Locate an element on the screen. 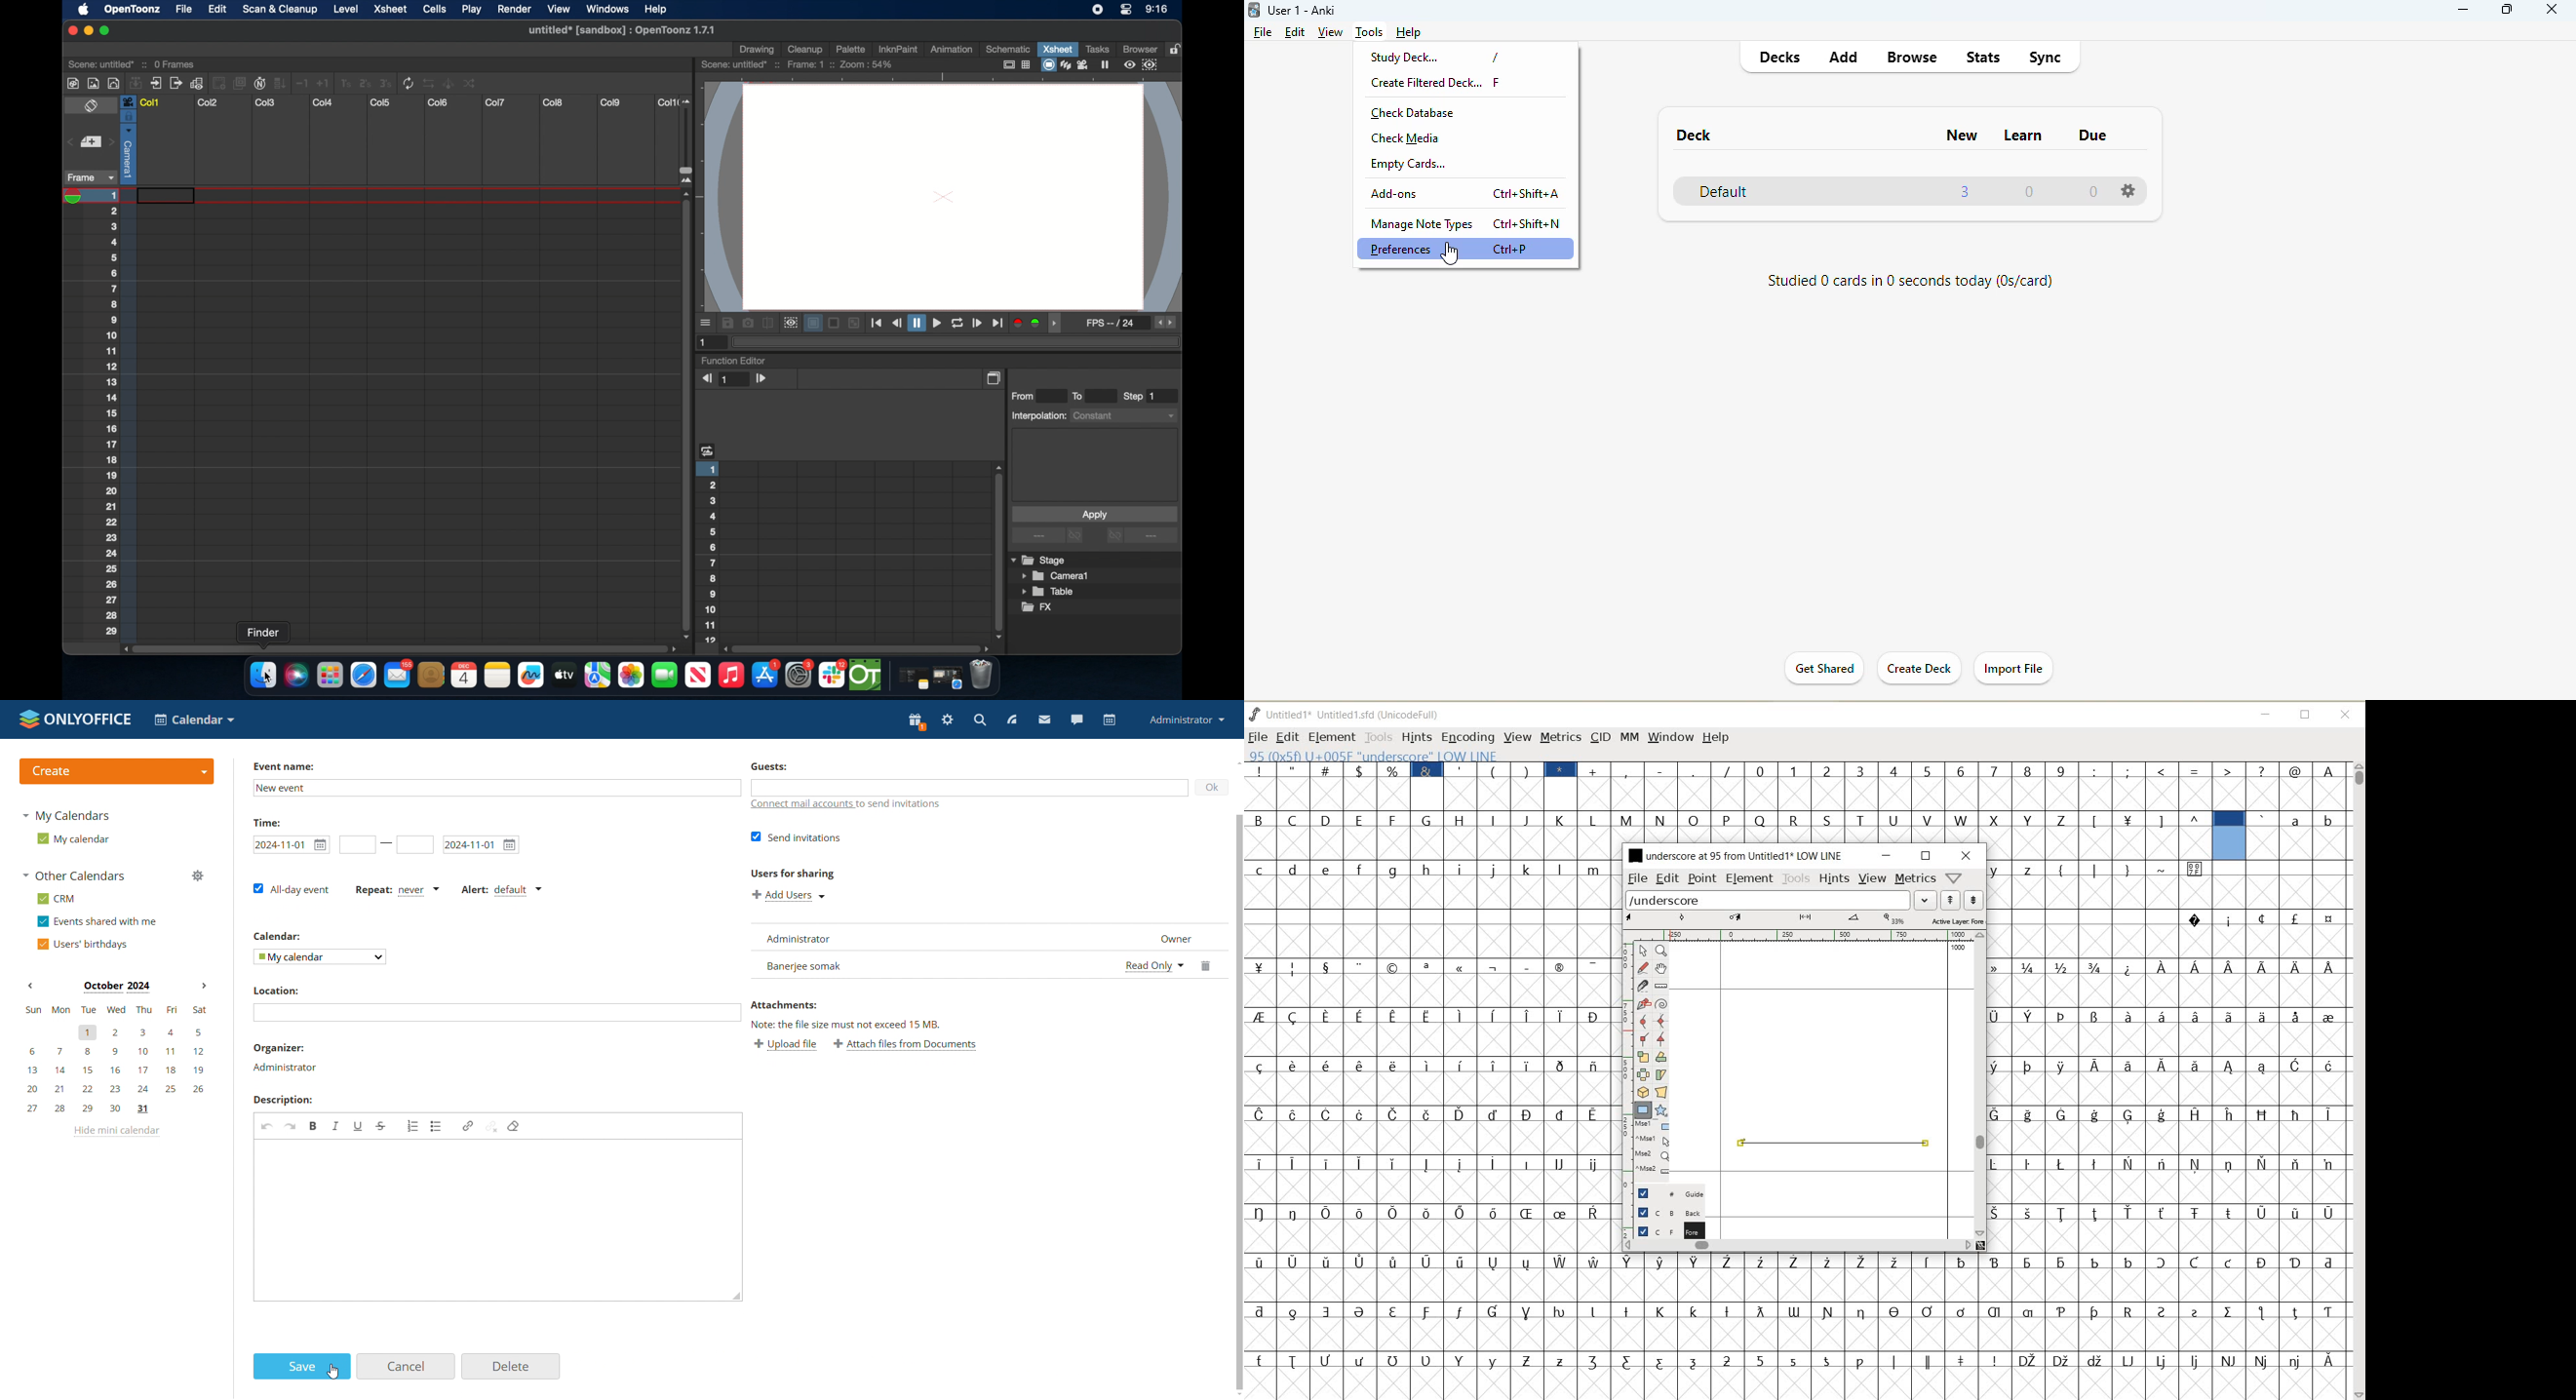 This screenshot has width=2576, height=1400. Ctrl+P is located at coordinates (1511, 248).